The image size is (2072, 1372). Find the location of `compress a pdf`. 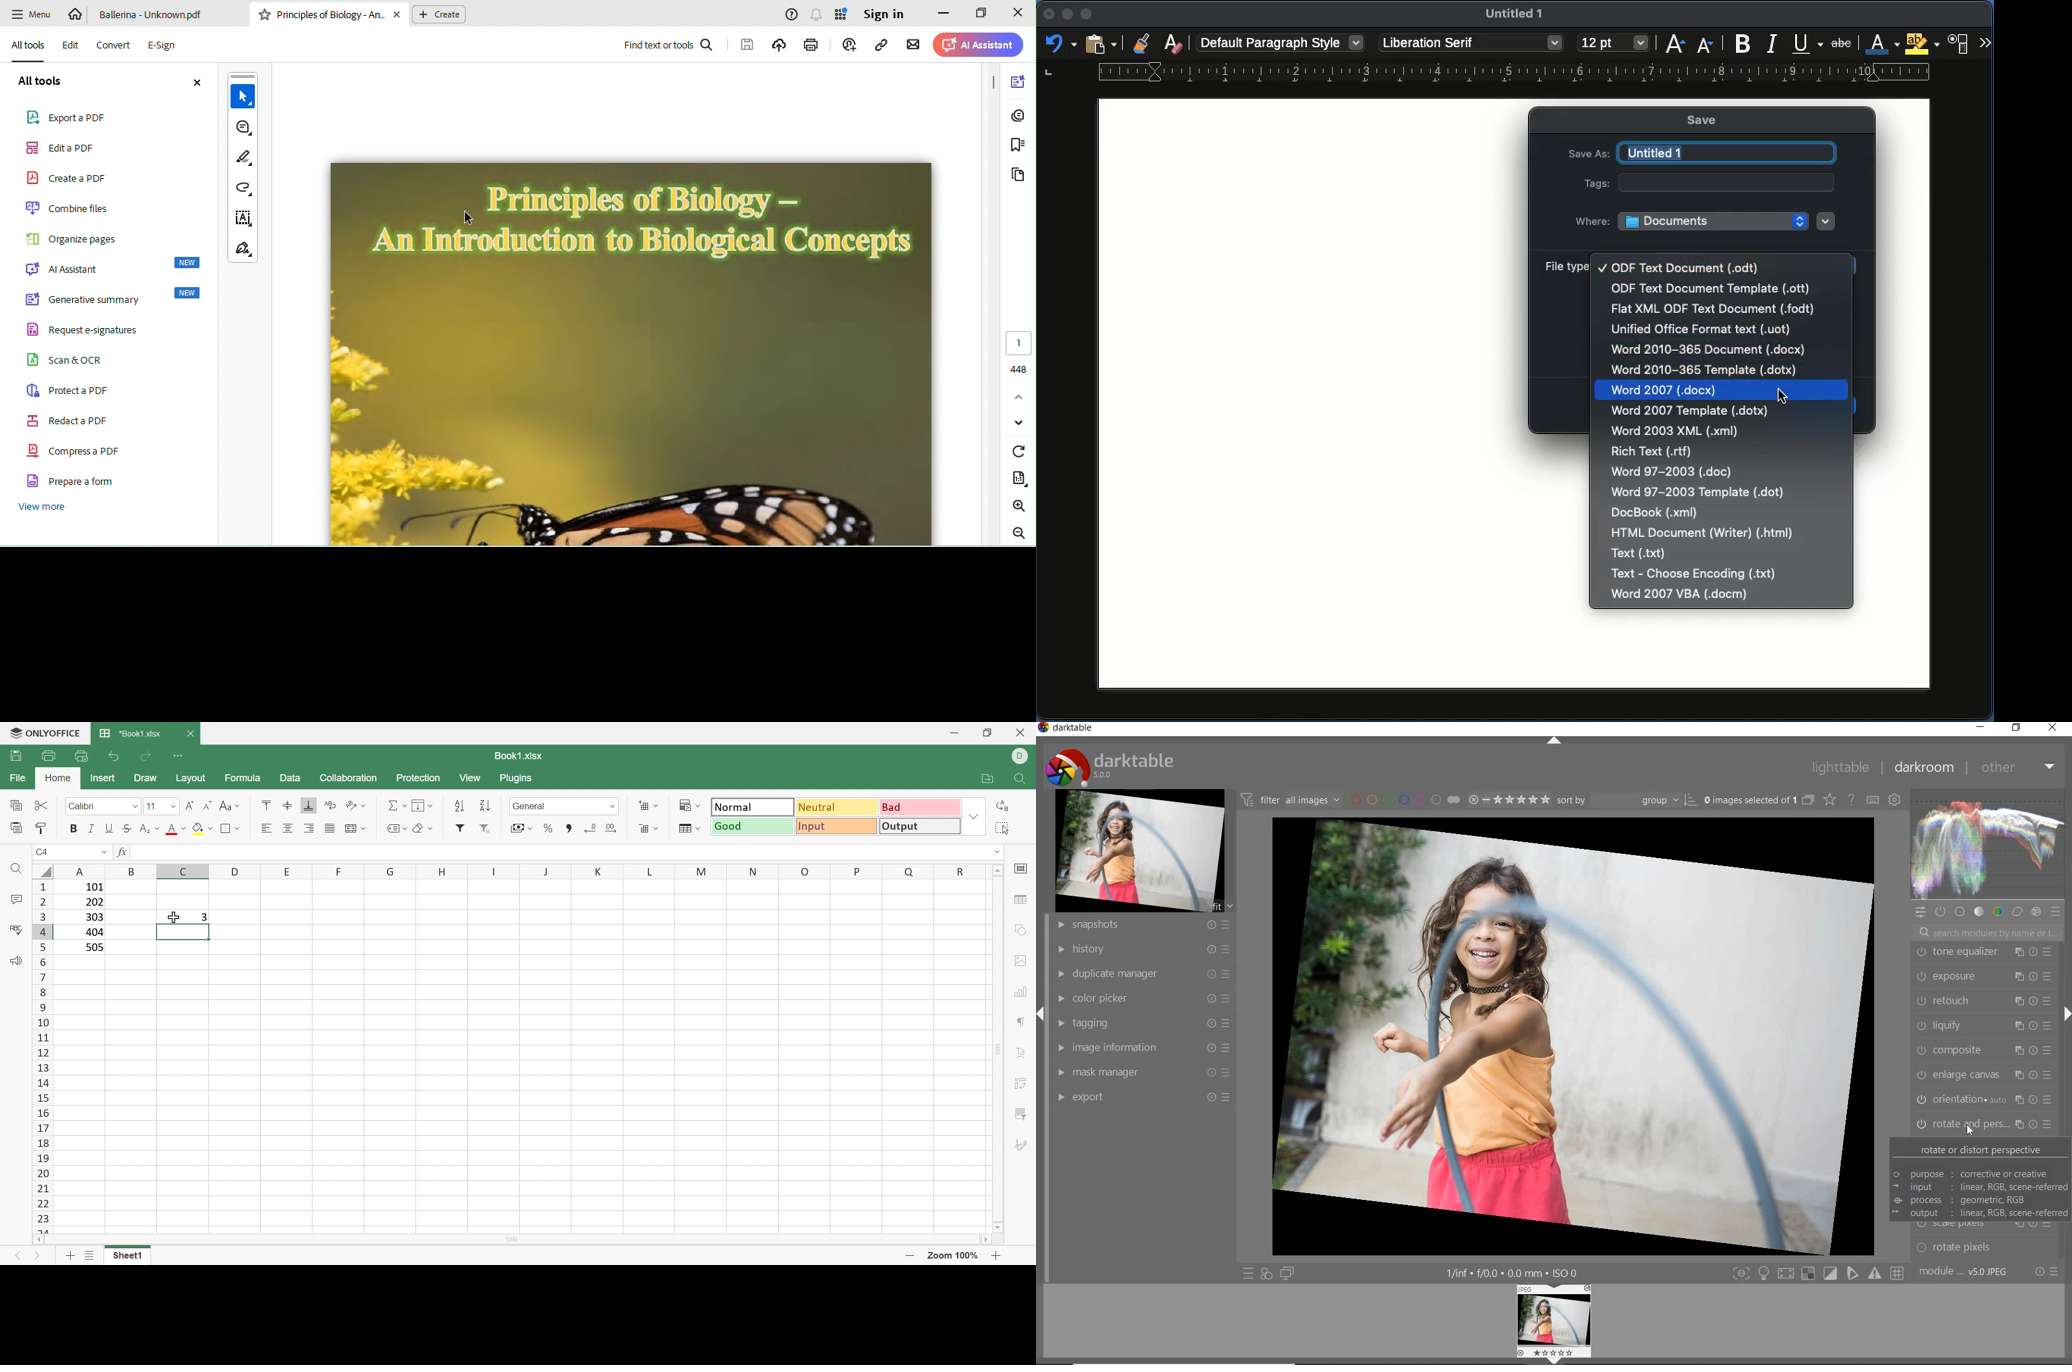

compress a pdf is located at coordinates (78, 451).